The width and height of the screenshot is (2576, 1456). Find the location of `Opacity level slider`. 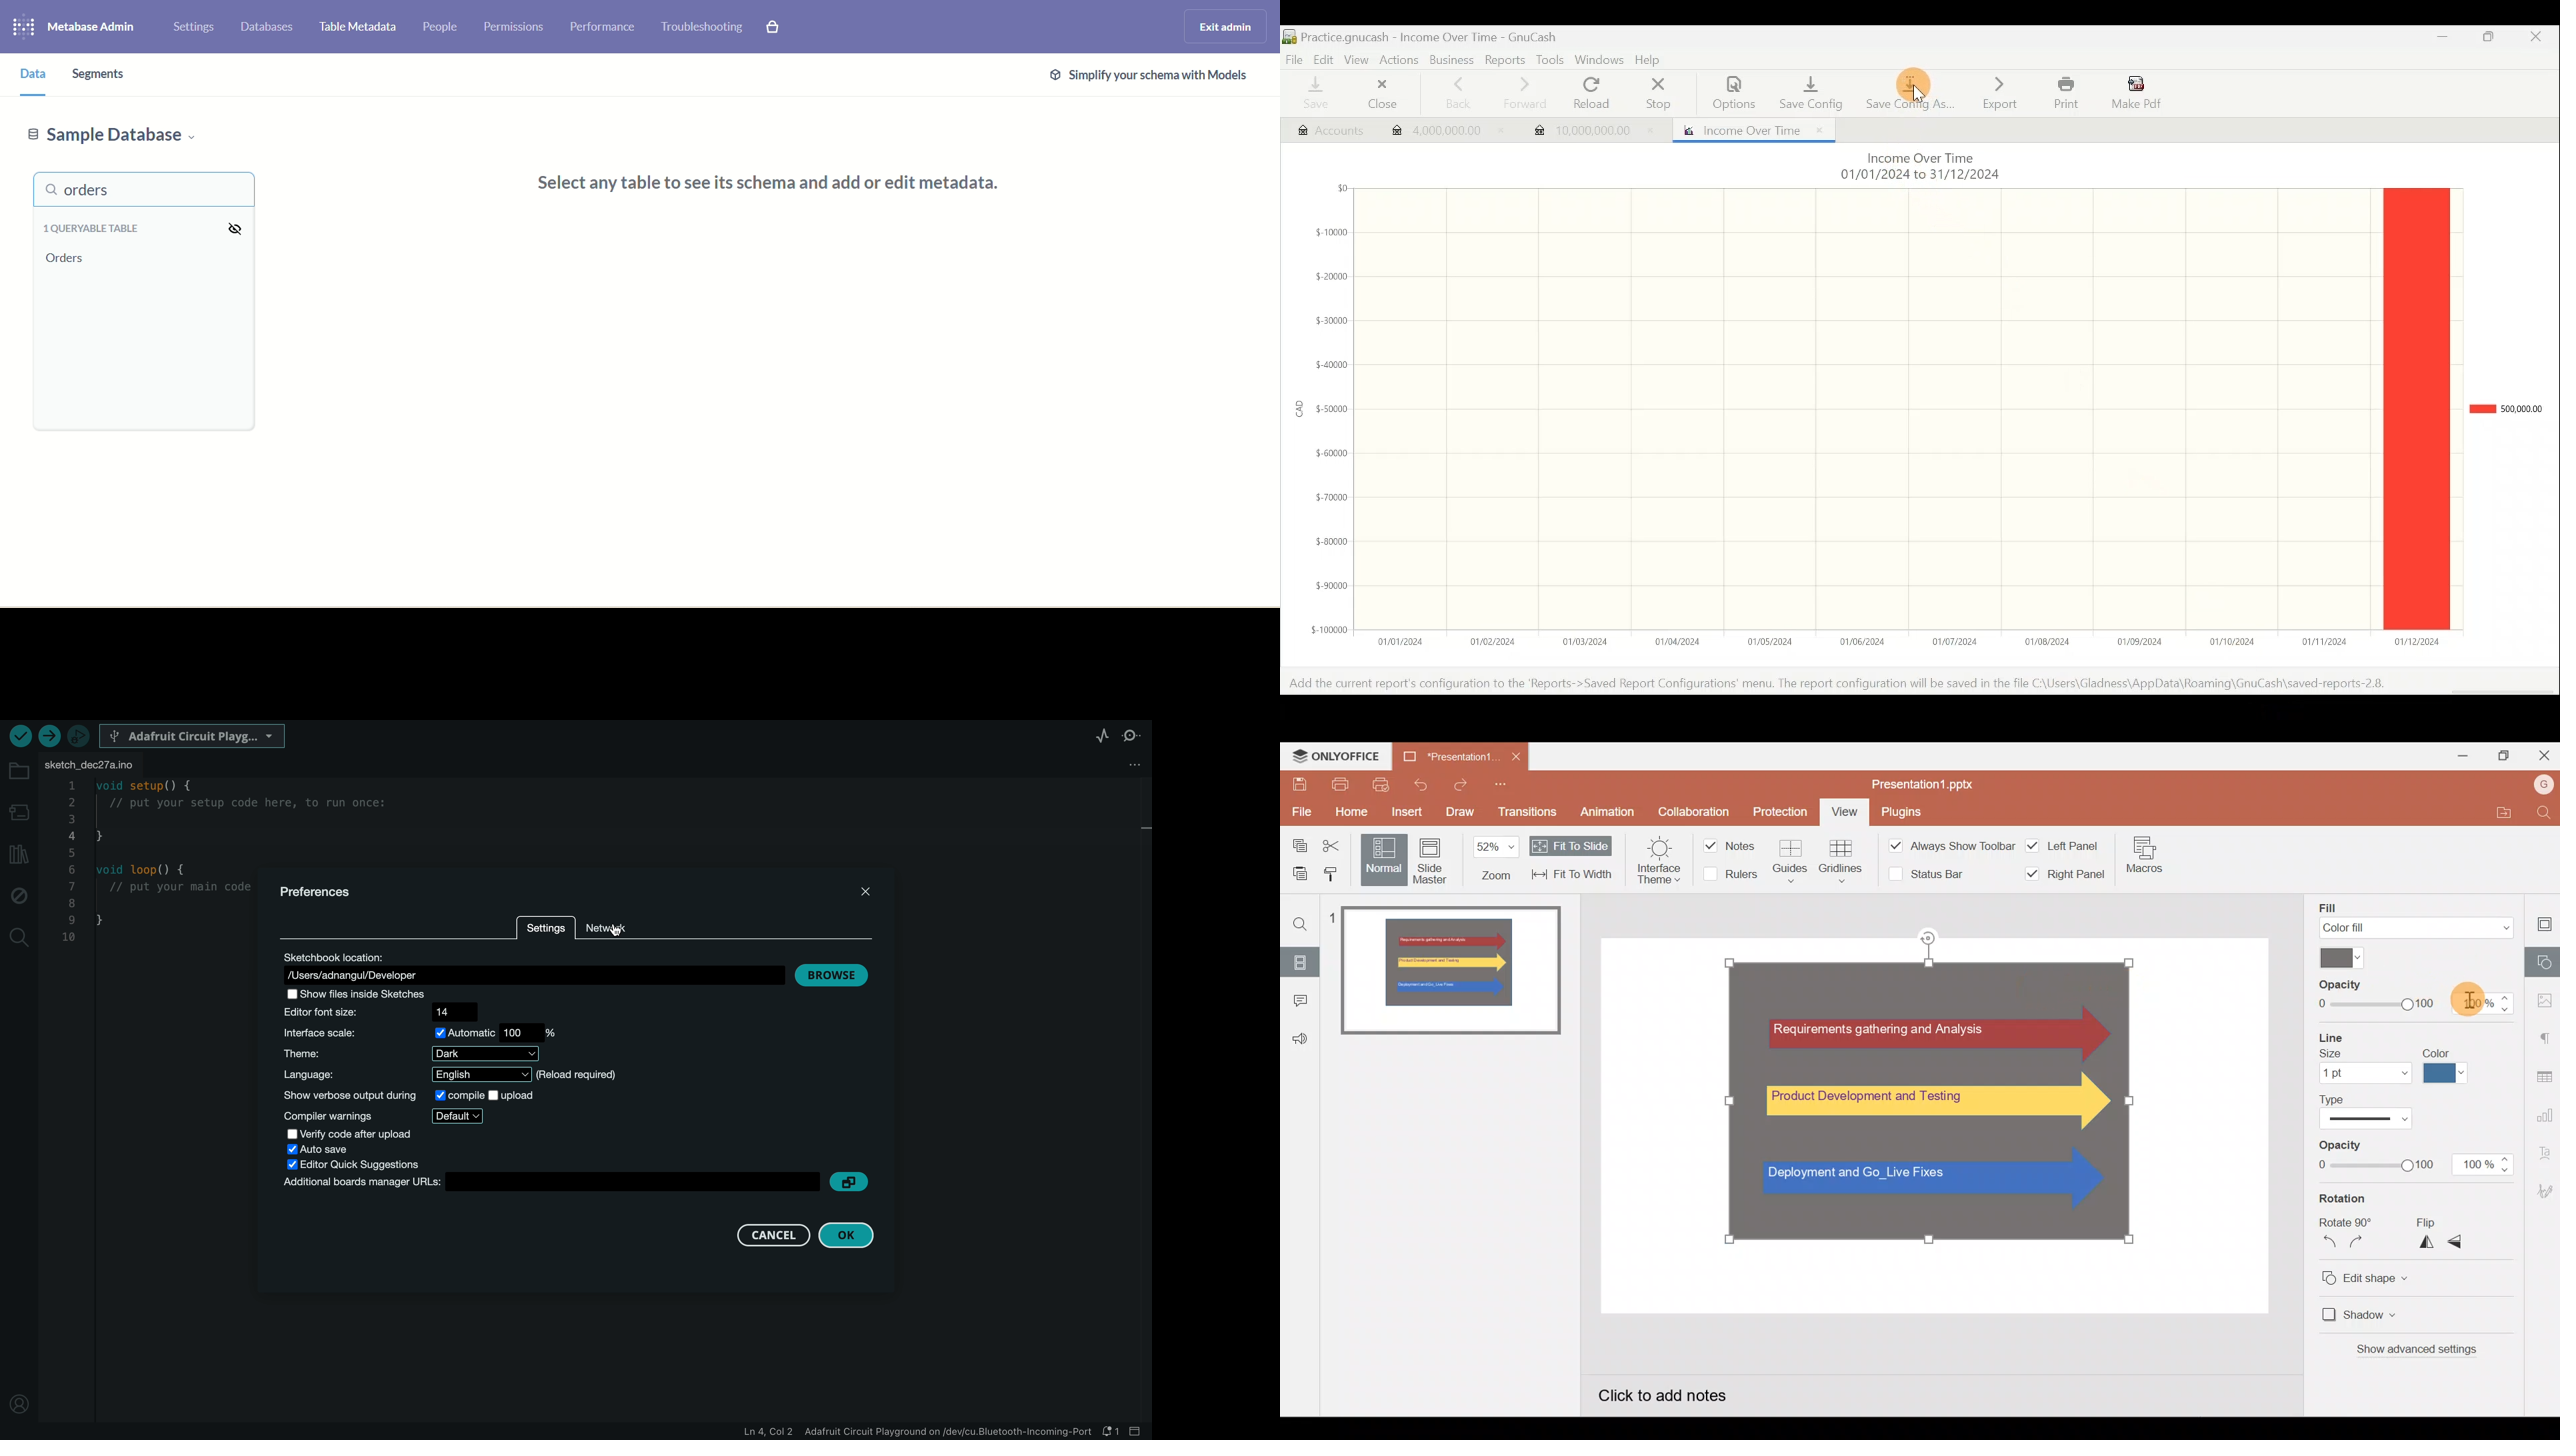

Opacity level slider is located at coordinates (2373, 1157).